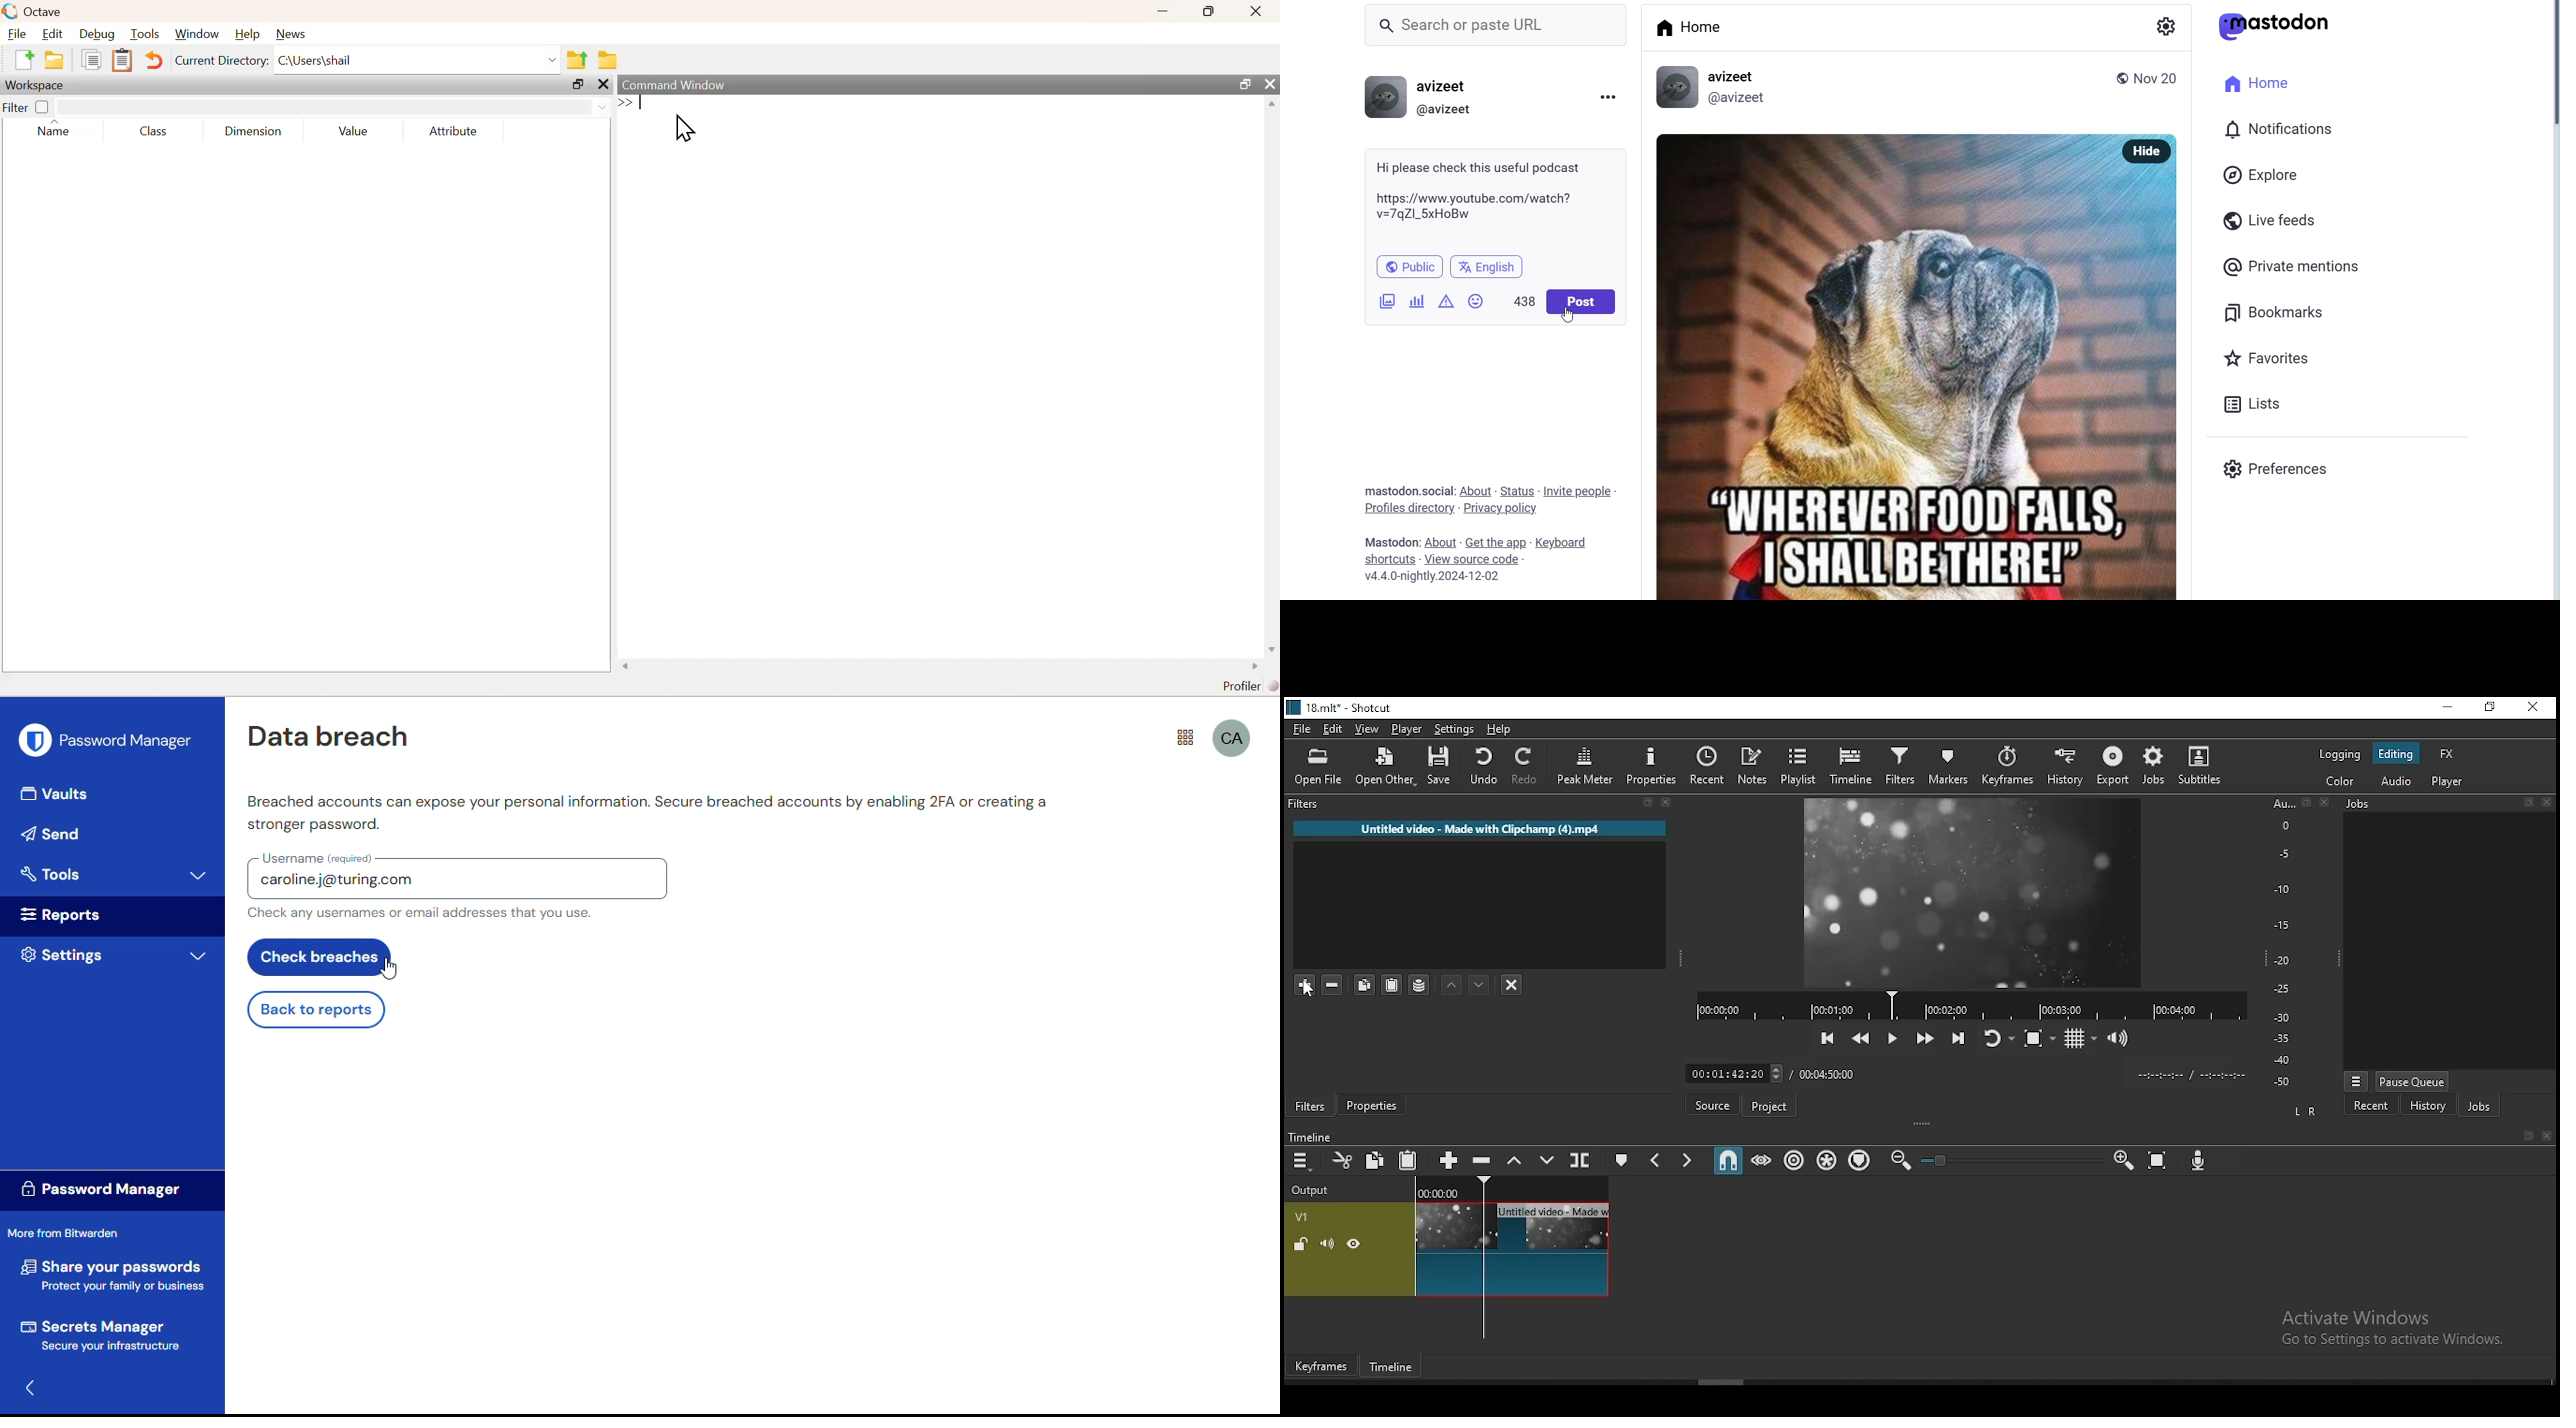 The image size is (2576, 1428). I want to click on preferences, so click(2277, 468).